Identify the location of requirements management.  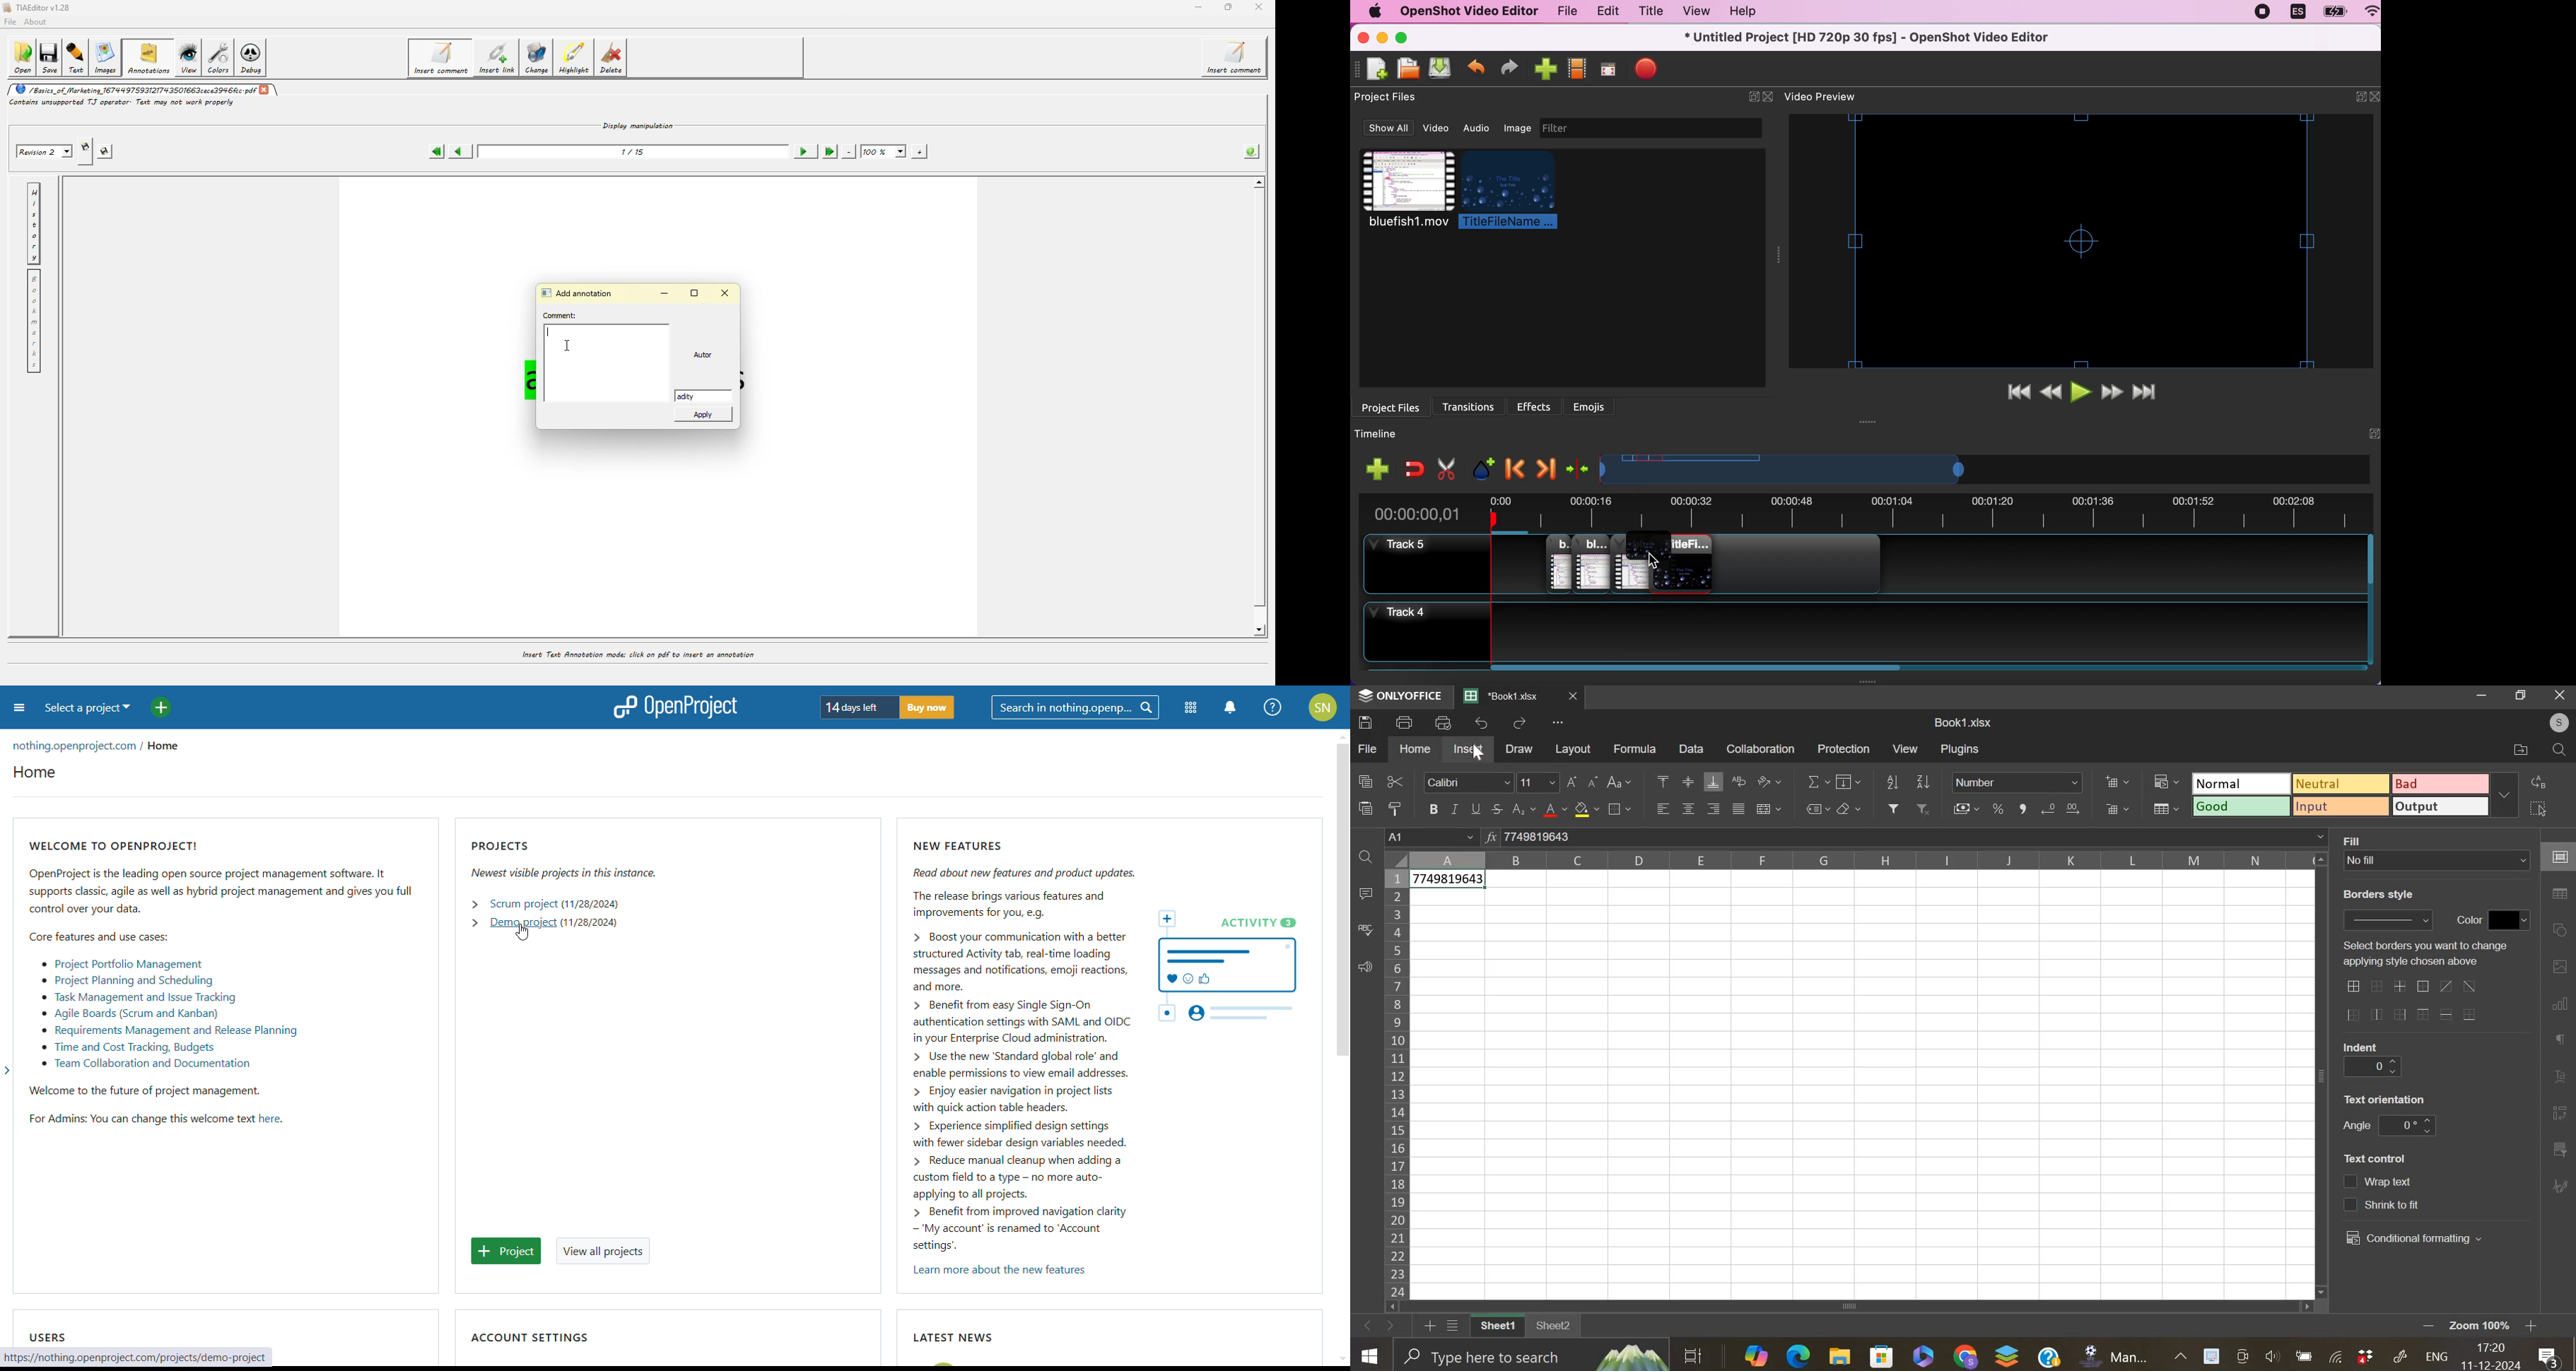
(169, 1031).